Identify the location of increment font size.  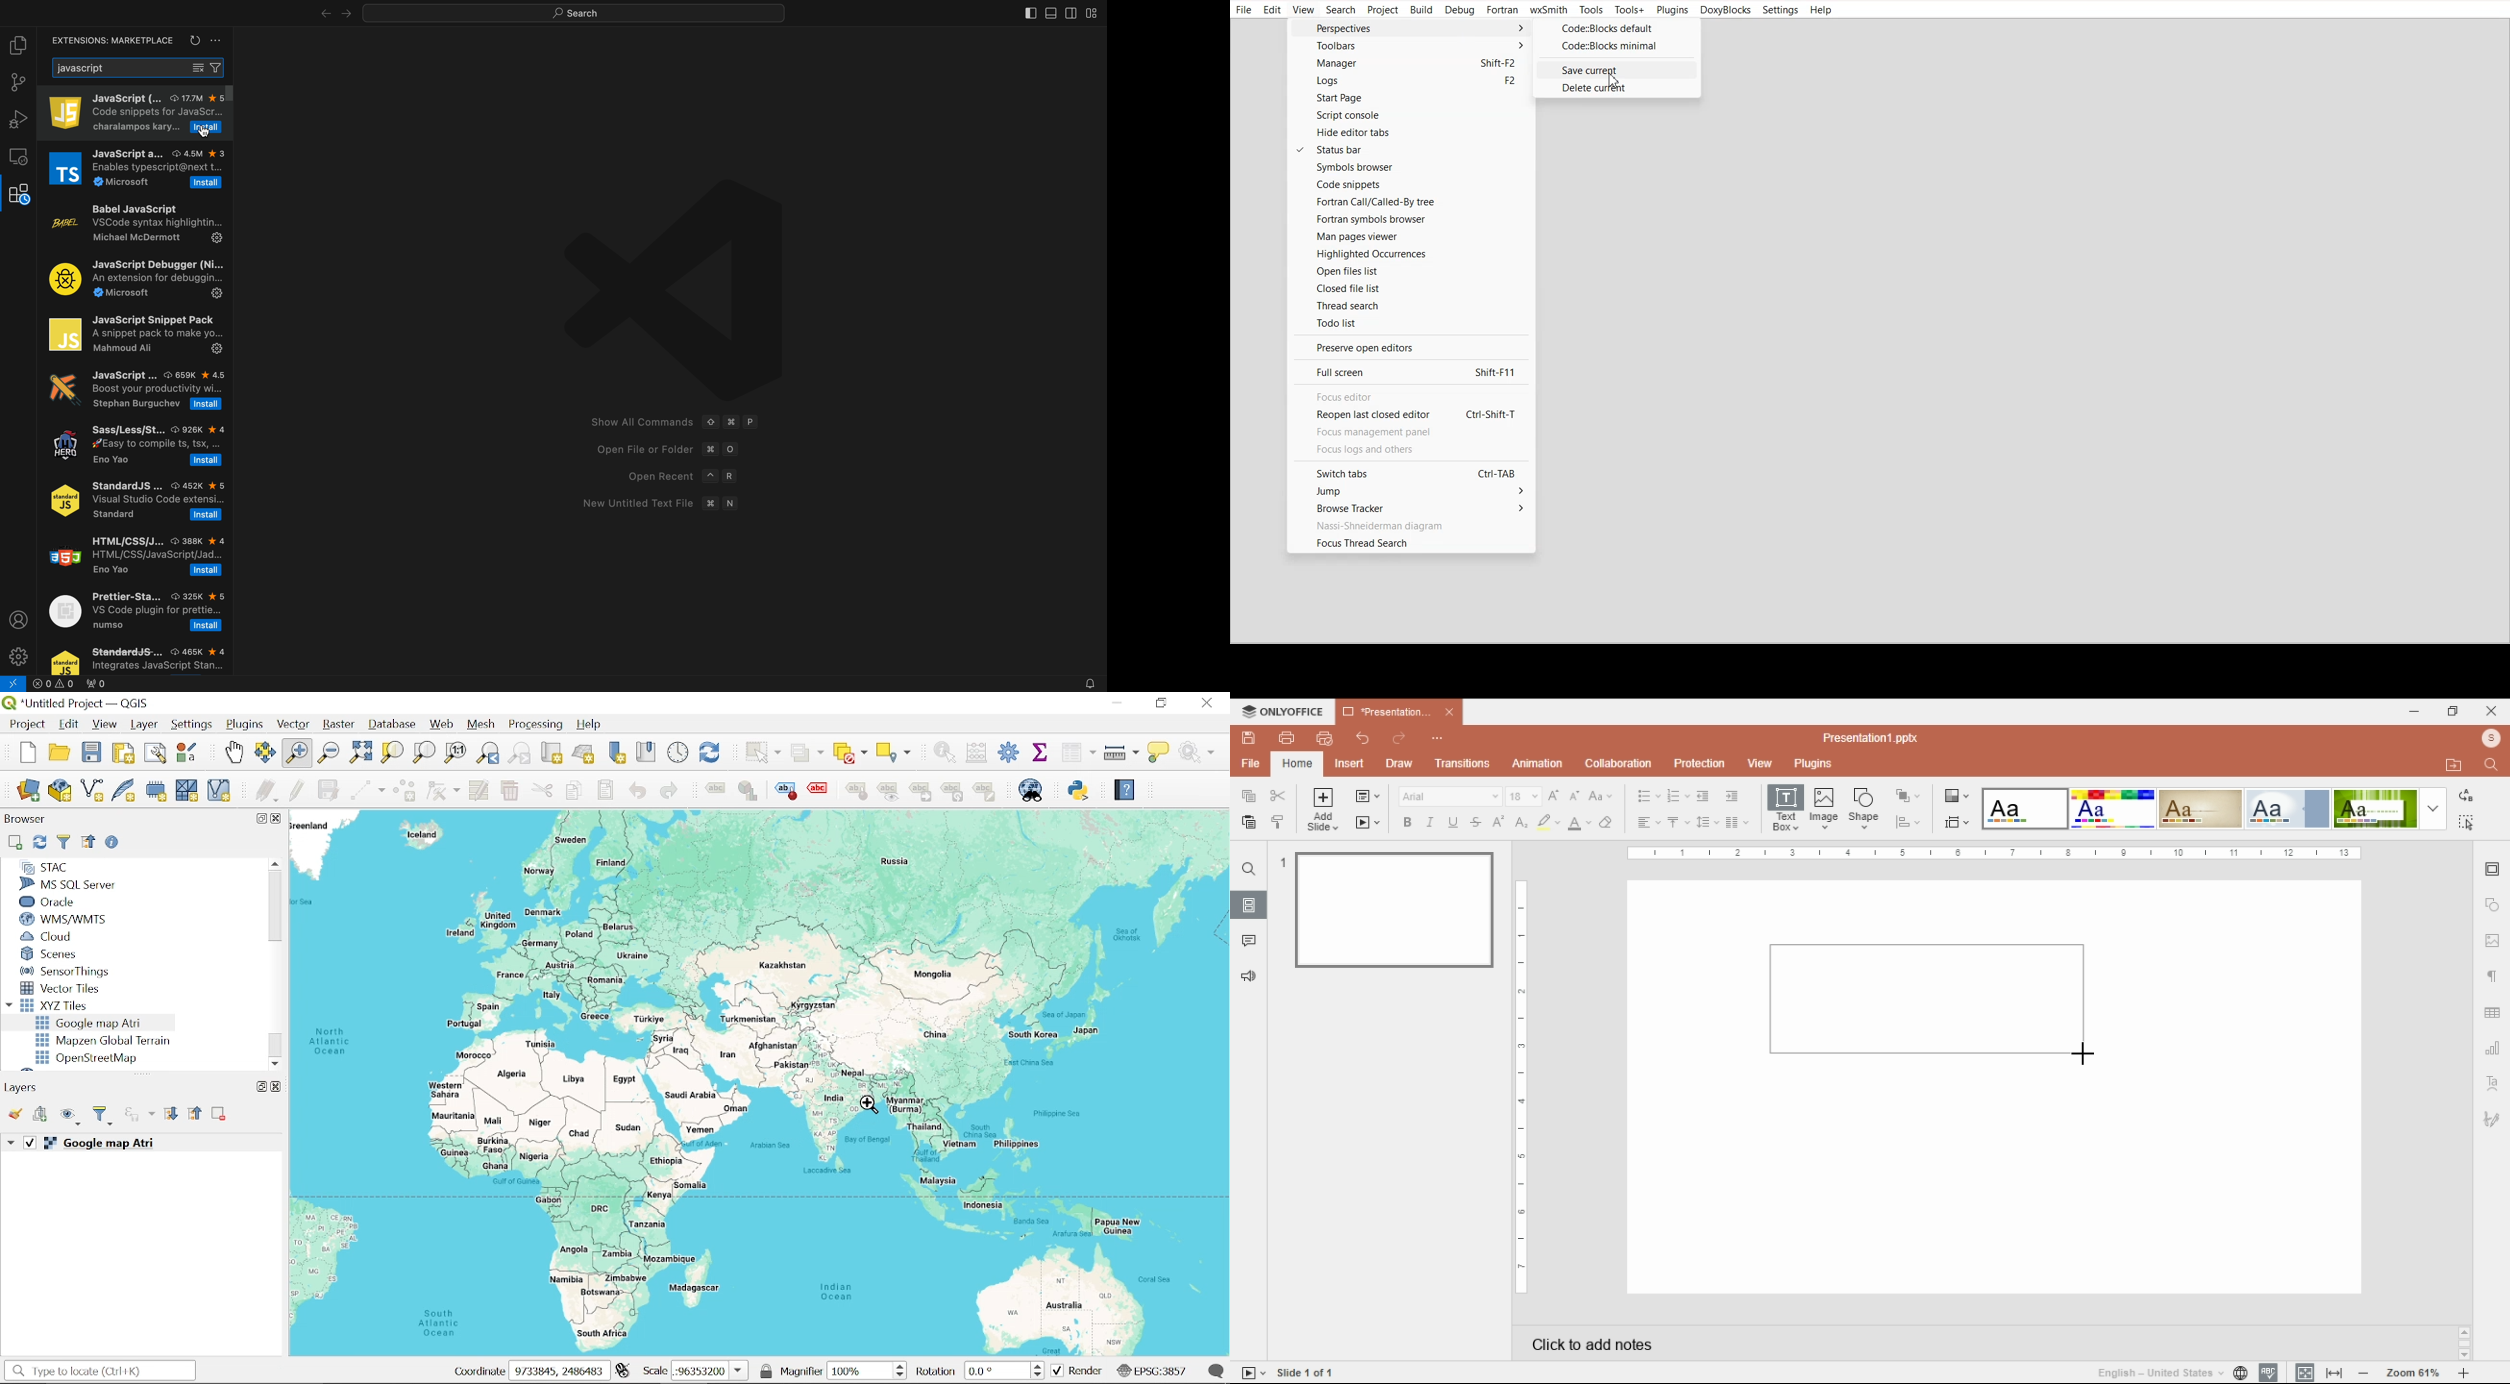
(1555, 794).